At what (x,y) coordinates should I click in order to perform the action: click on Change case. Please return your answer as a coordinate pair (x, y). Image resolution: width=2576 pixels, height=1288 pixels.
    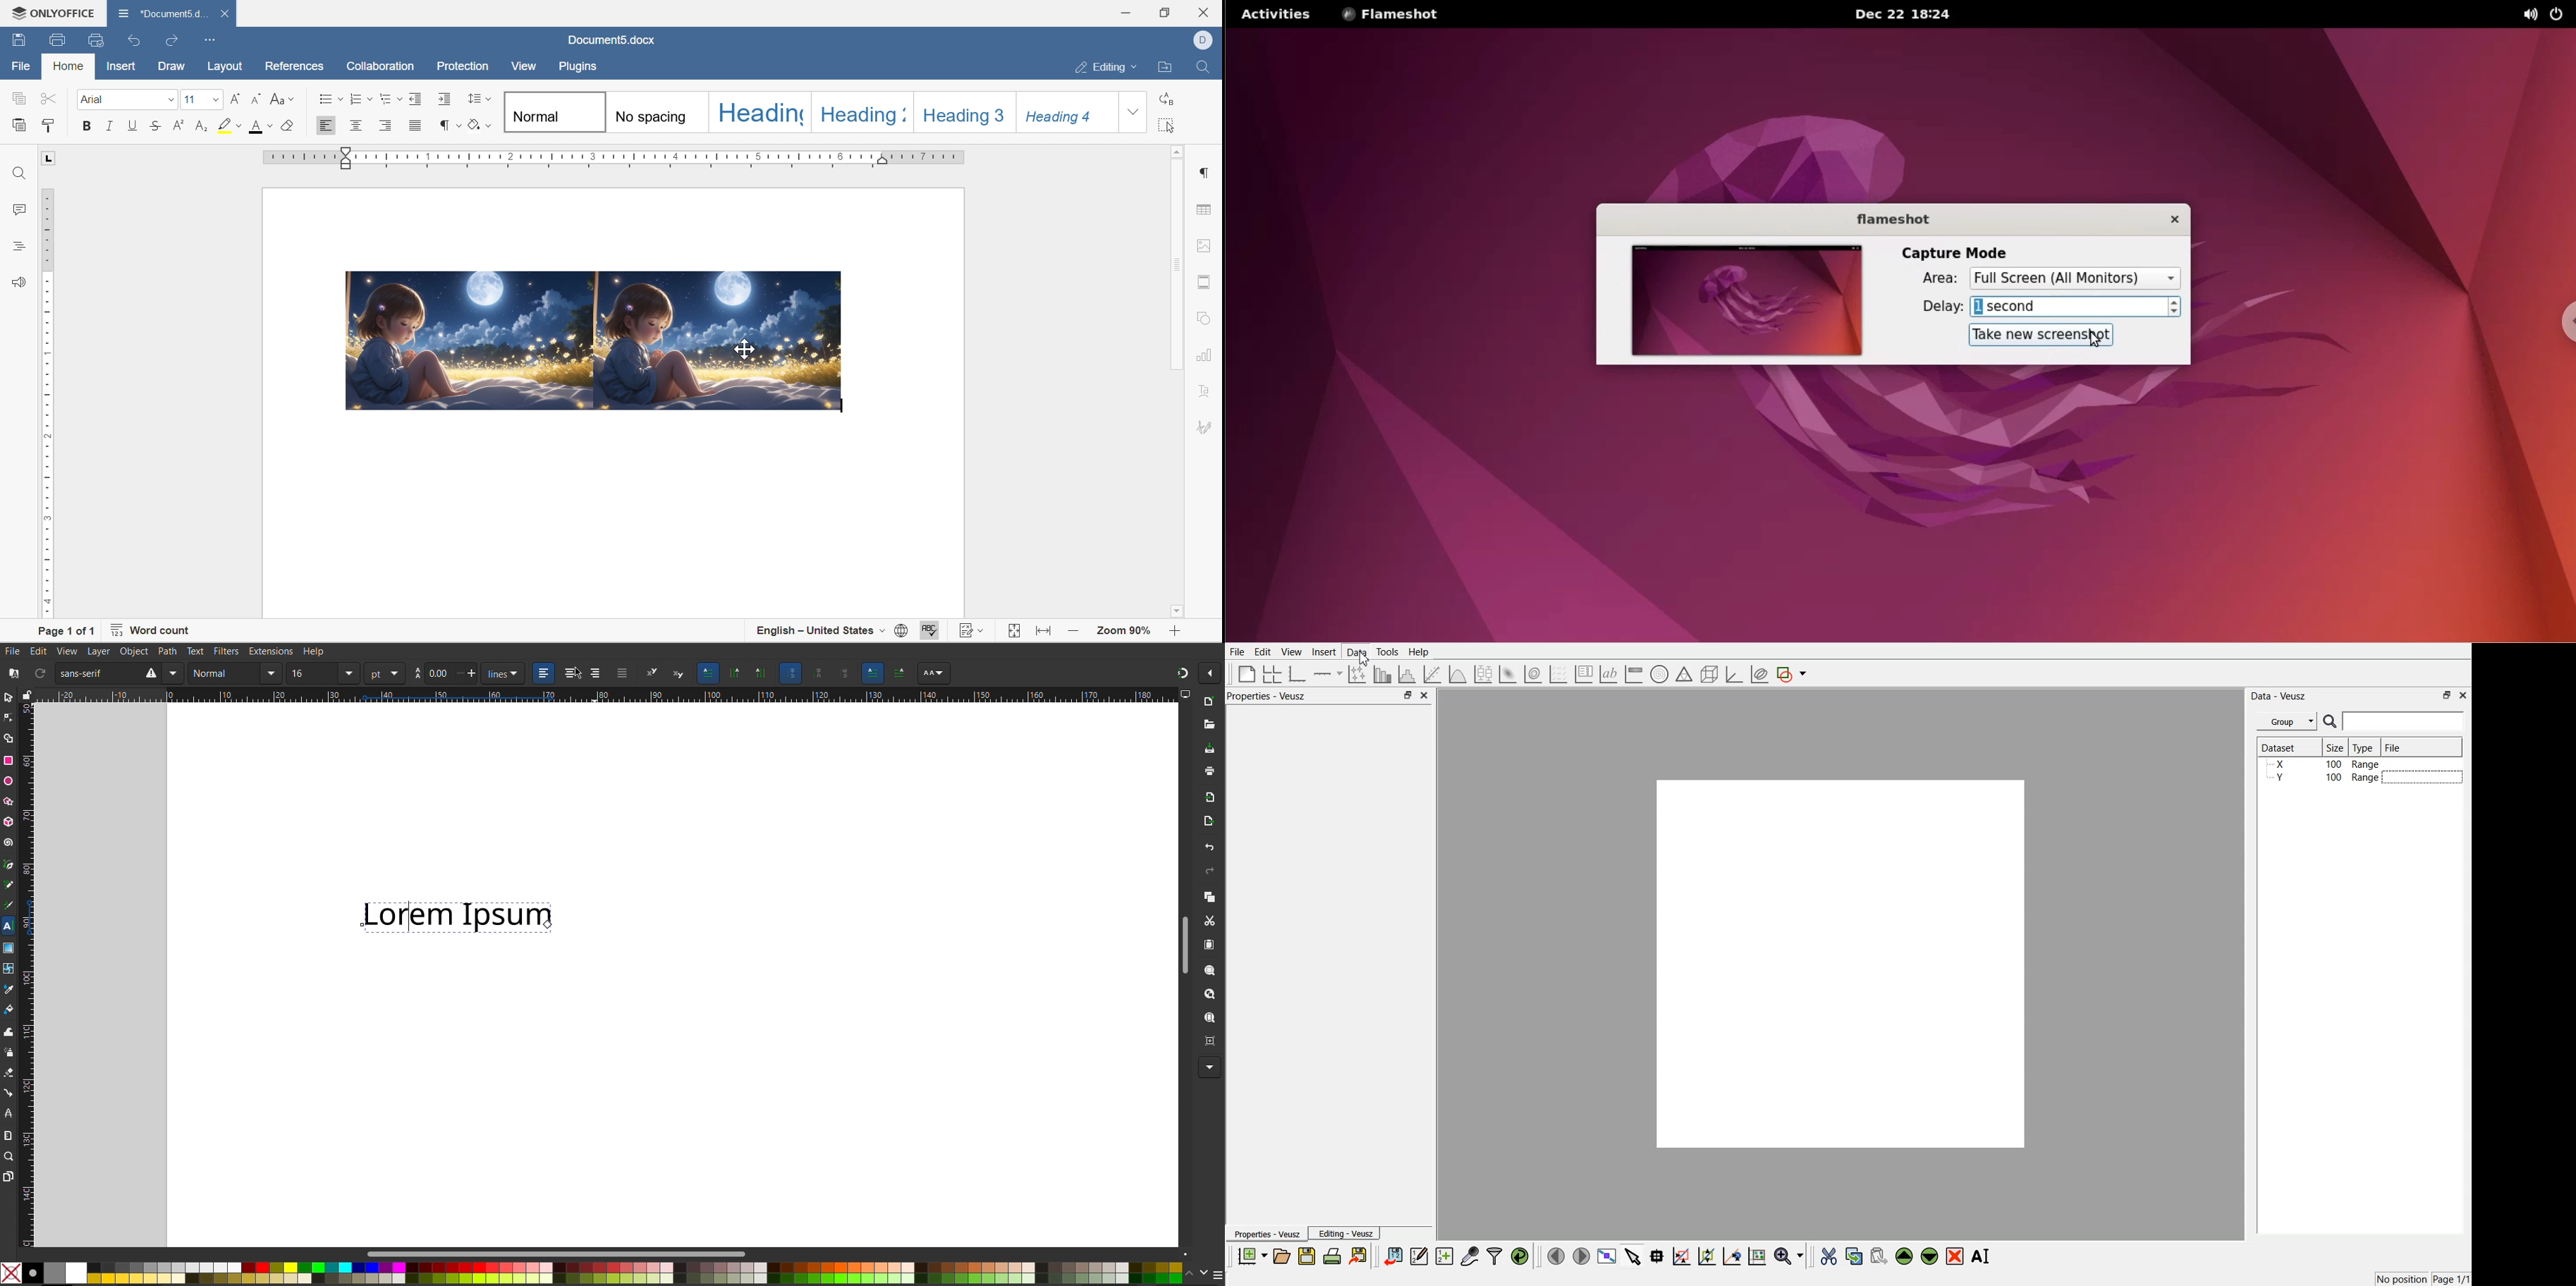
    Looking at the image, I should click on (283, 100).